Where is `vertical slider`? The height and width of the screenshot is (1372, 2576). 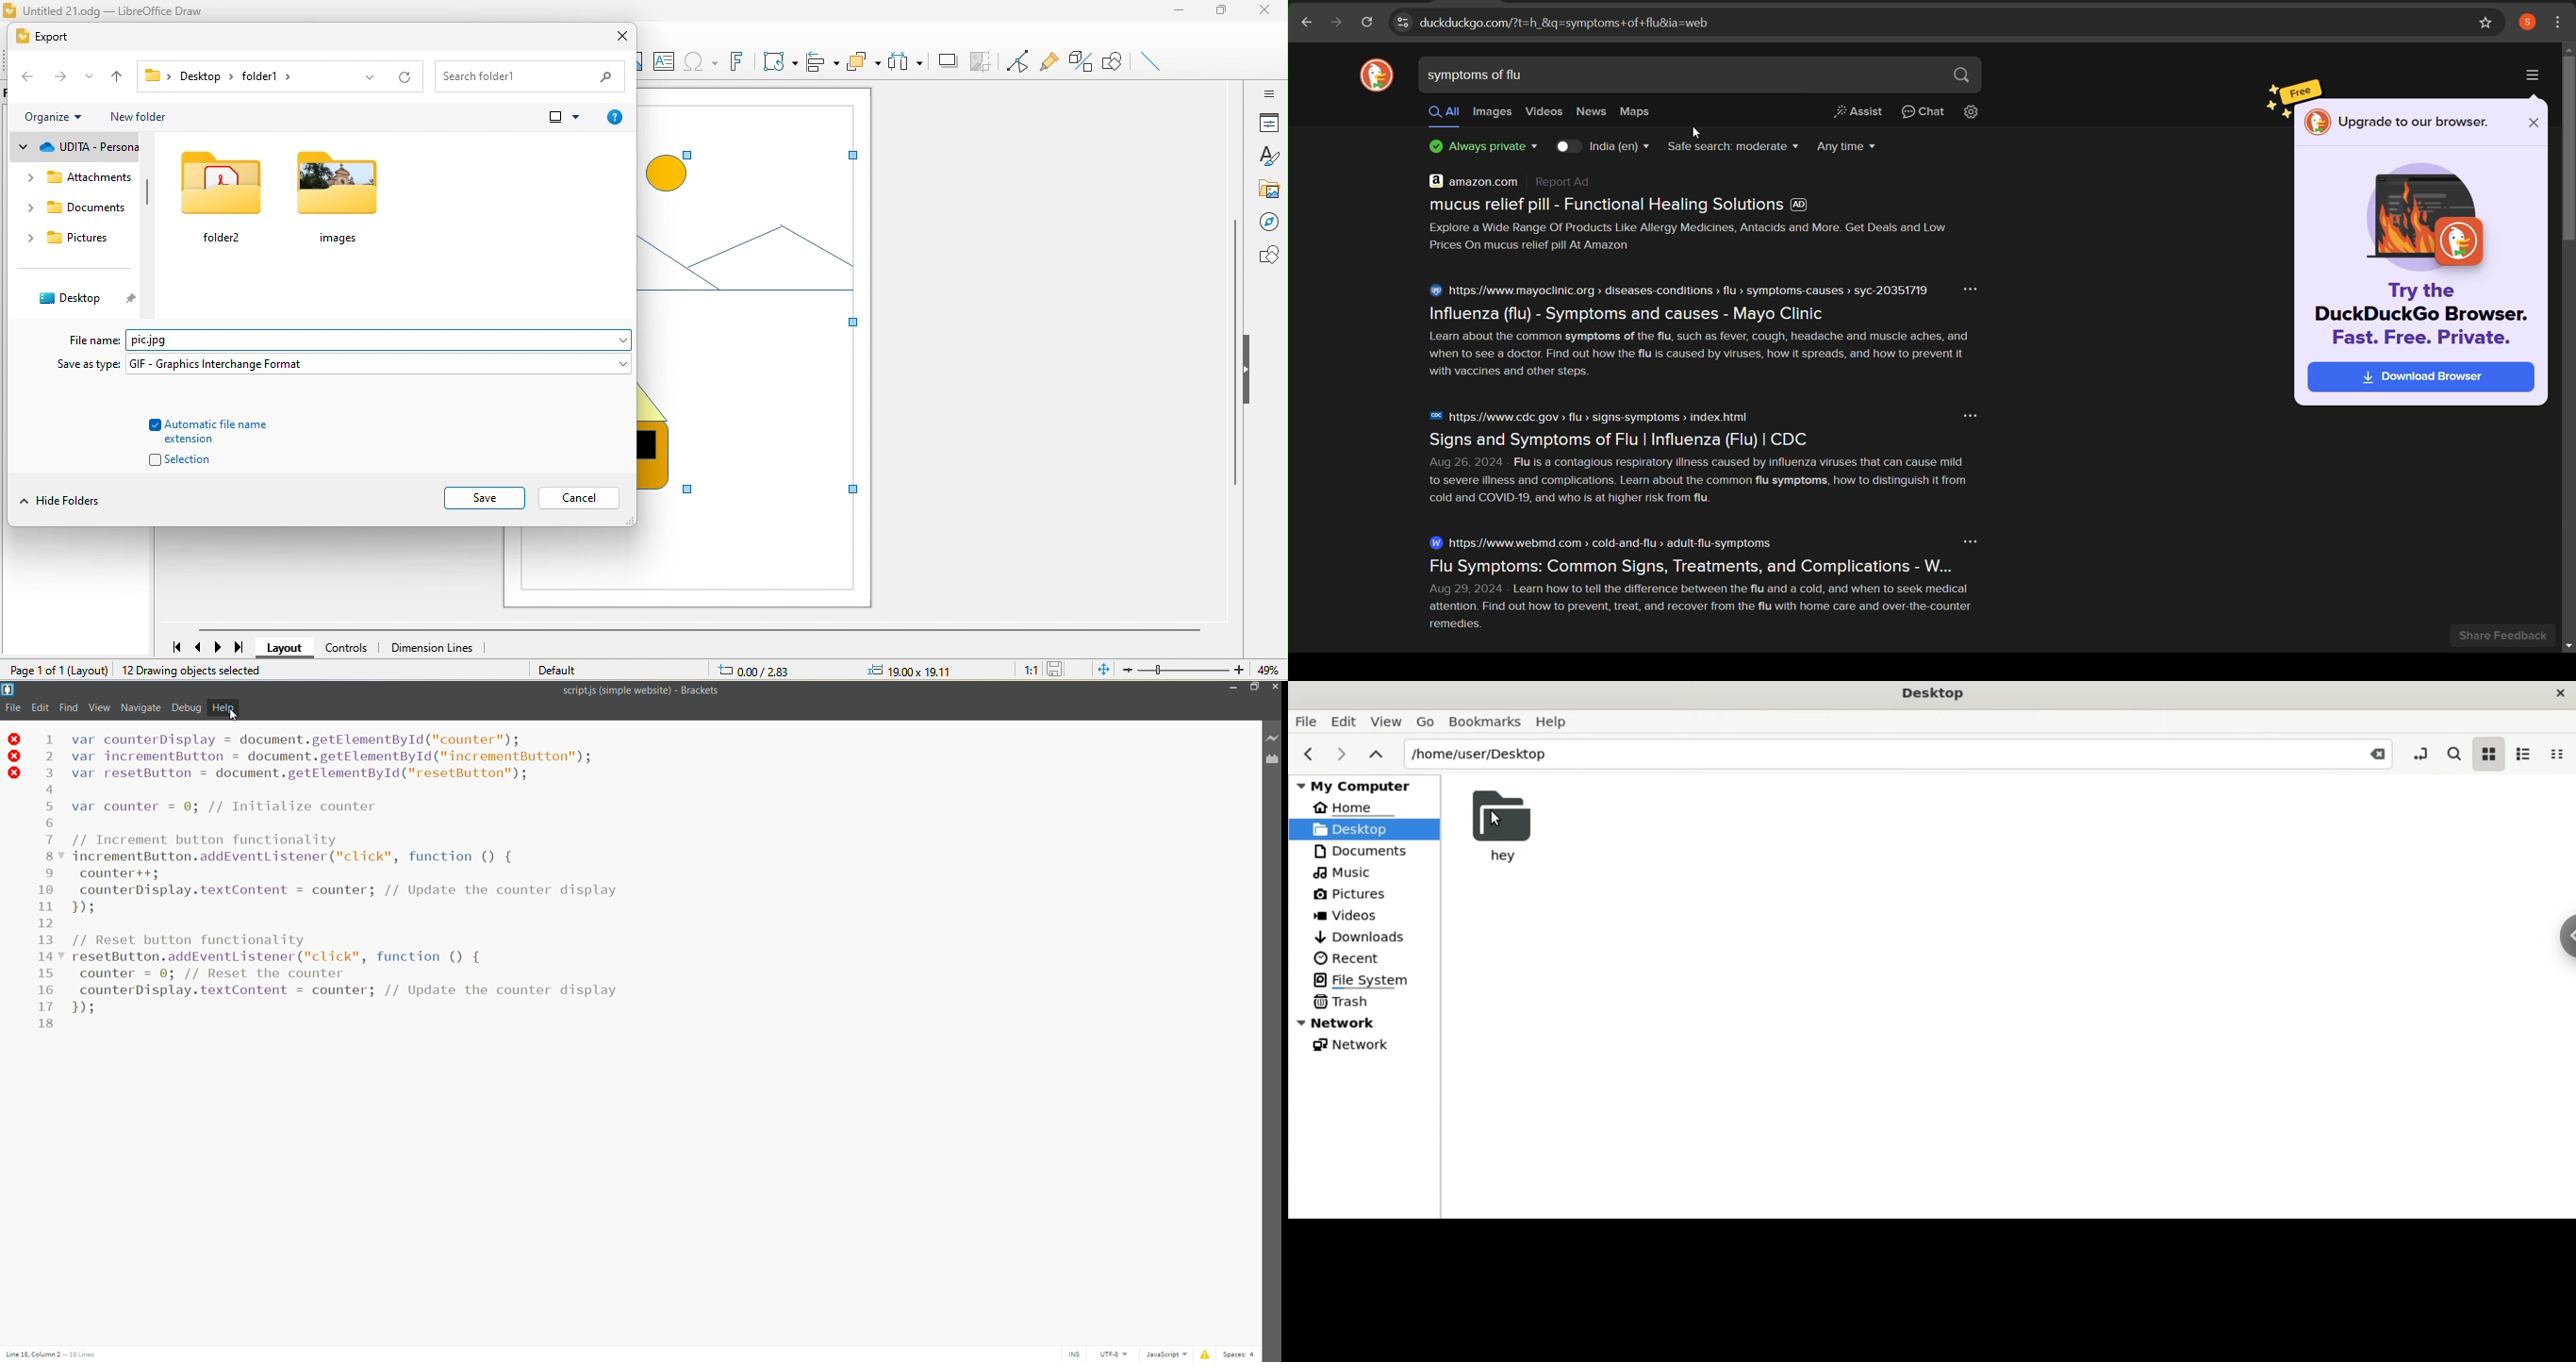 vertical slider is located at coordinates (1235, 352).